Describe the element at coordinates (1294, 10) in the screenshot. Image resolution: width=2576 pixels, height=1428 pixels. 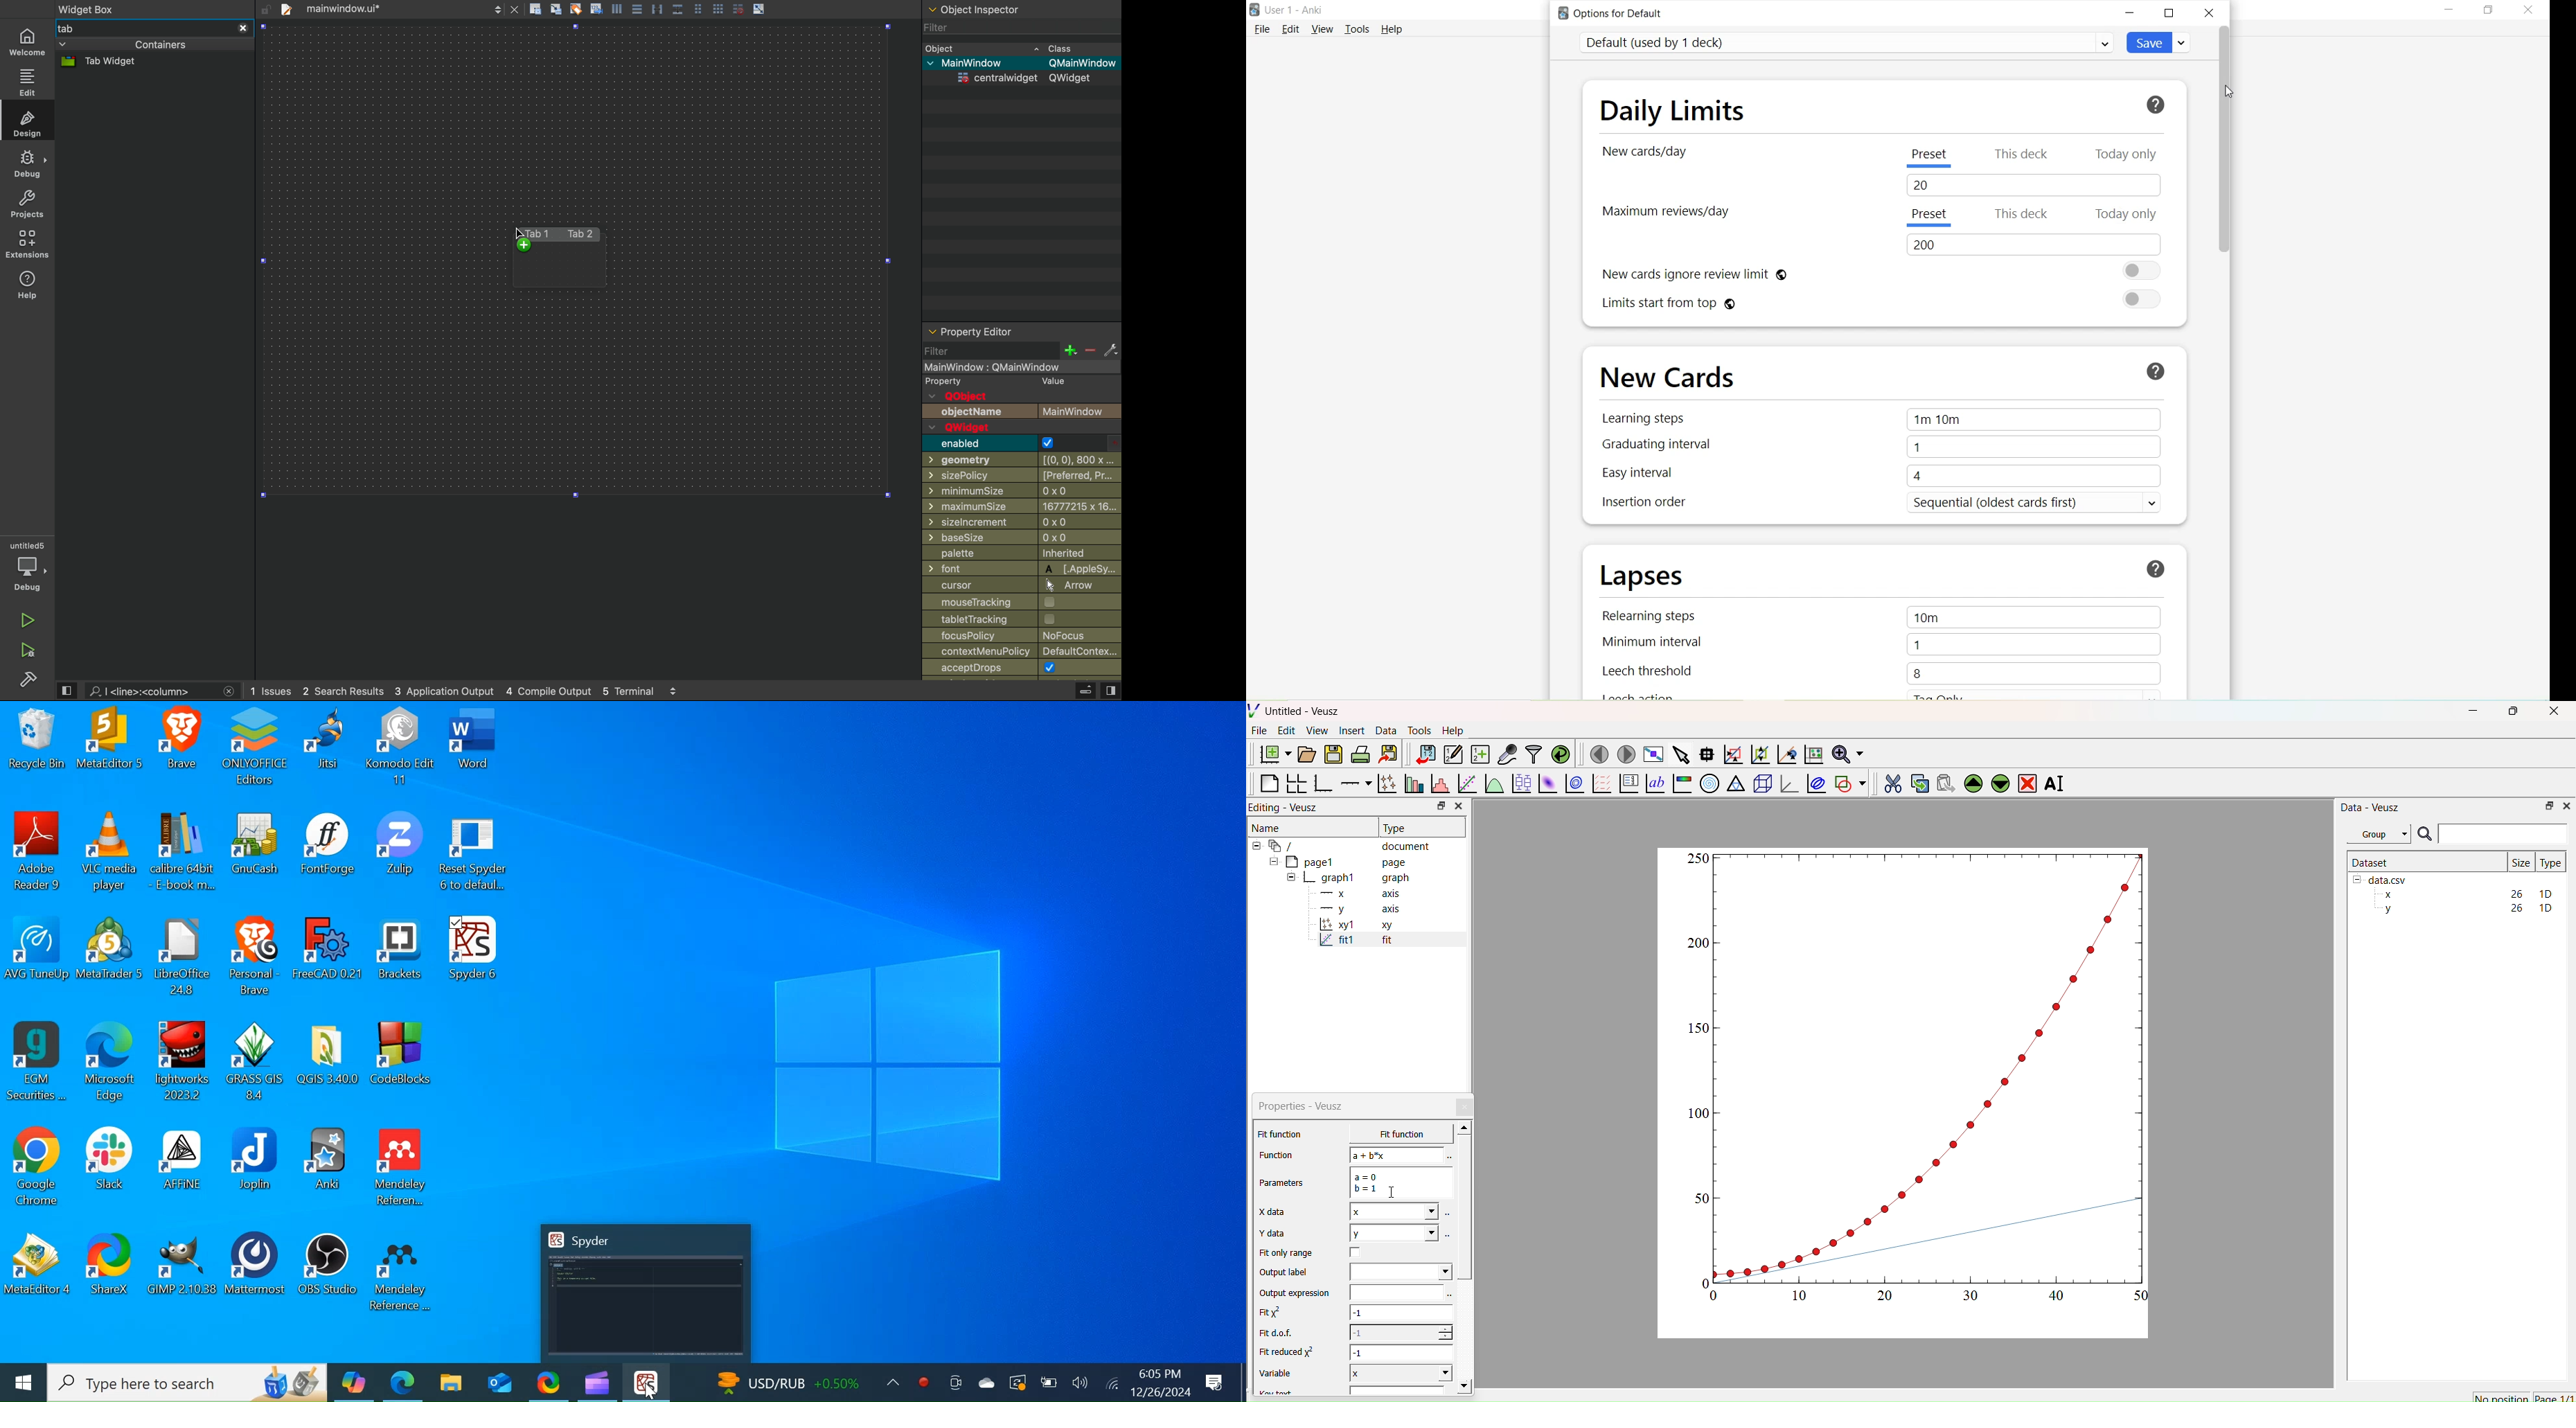
I see `User 1 - Anki` at that location.